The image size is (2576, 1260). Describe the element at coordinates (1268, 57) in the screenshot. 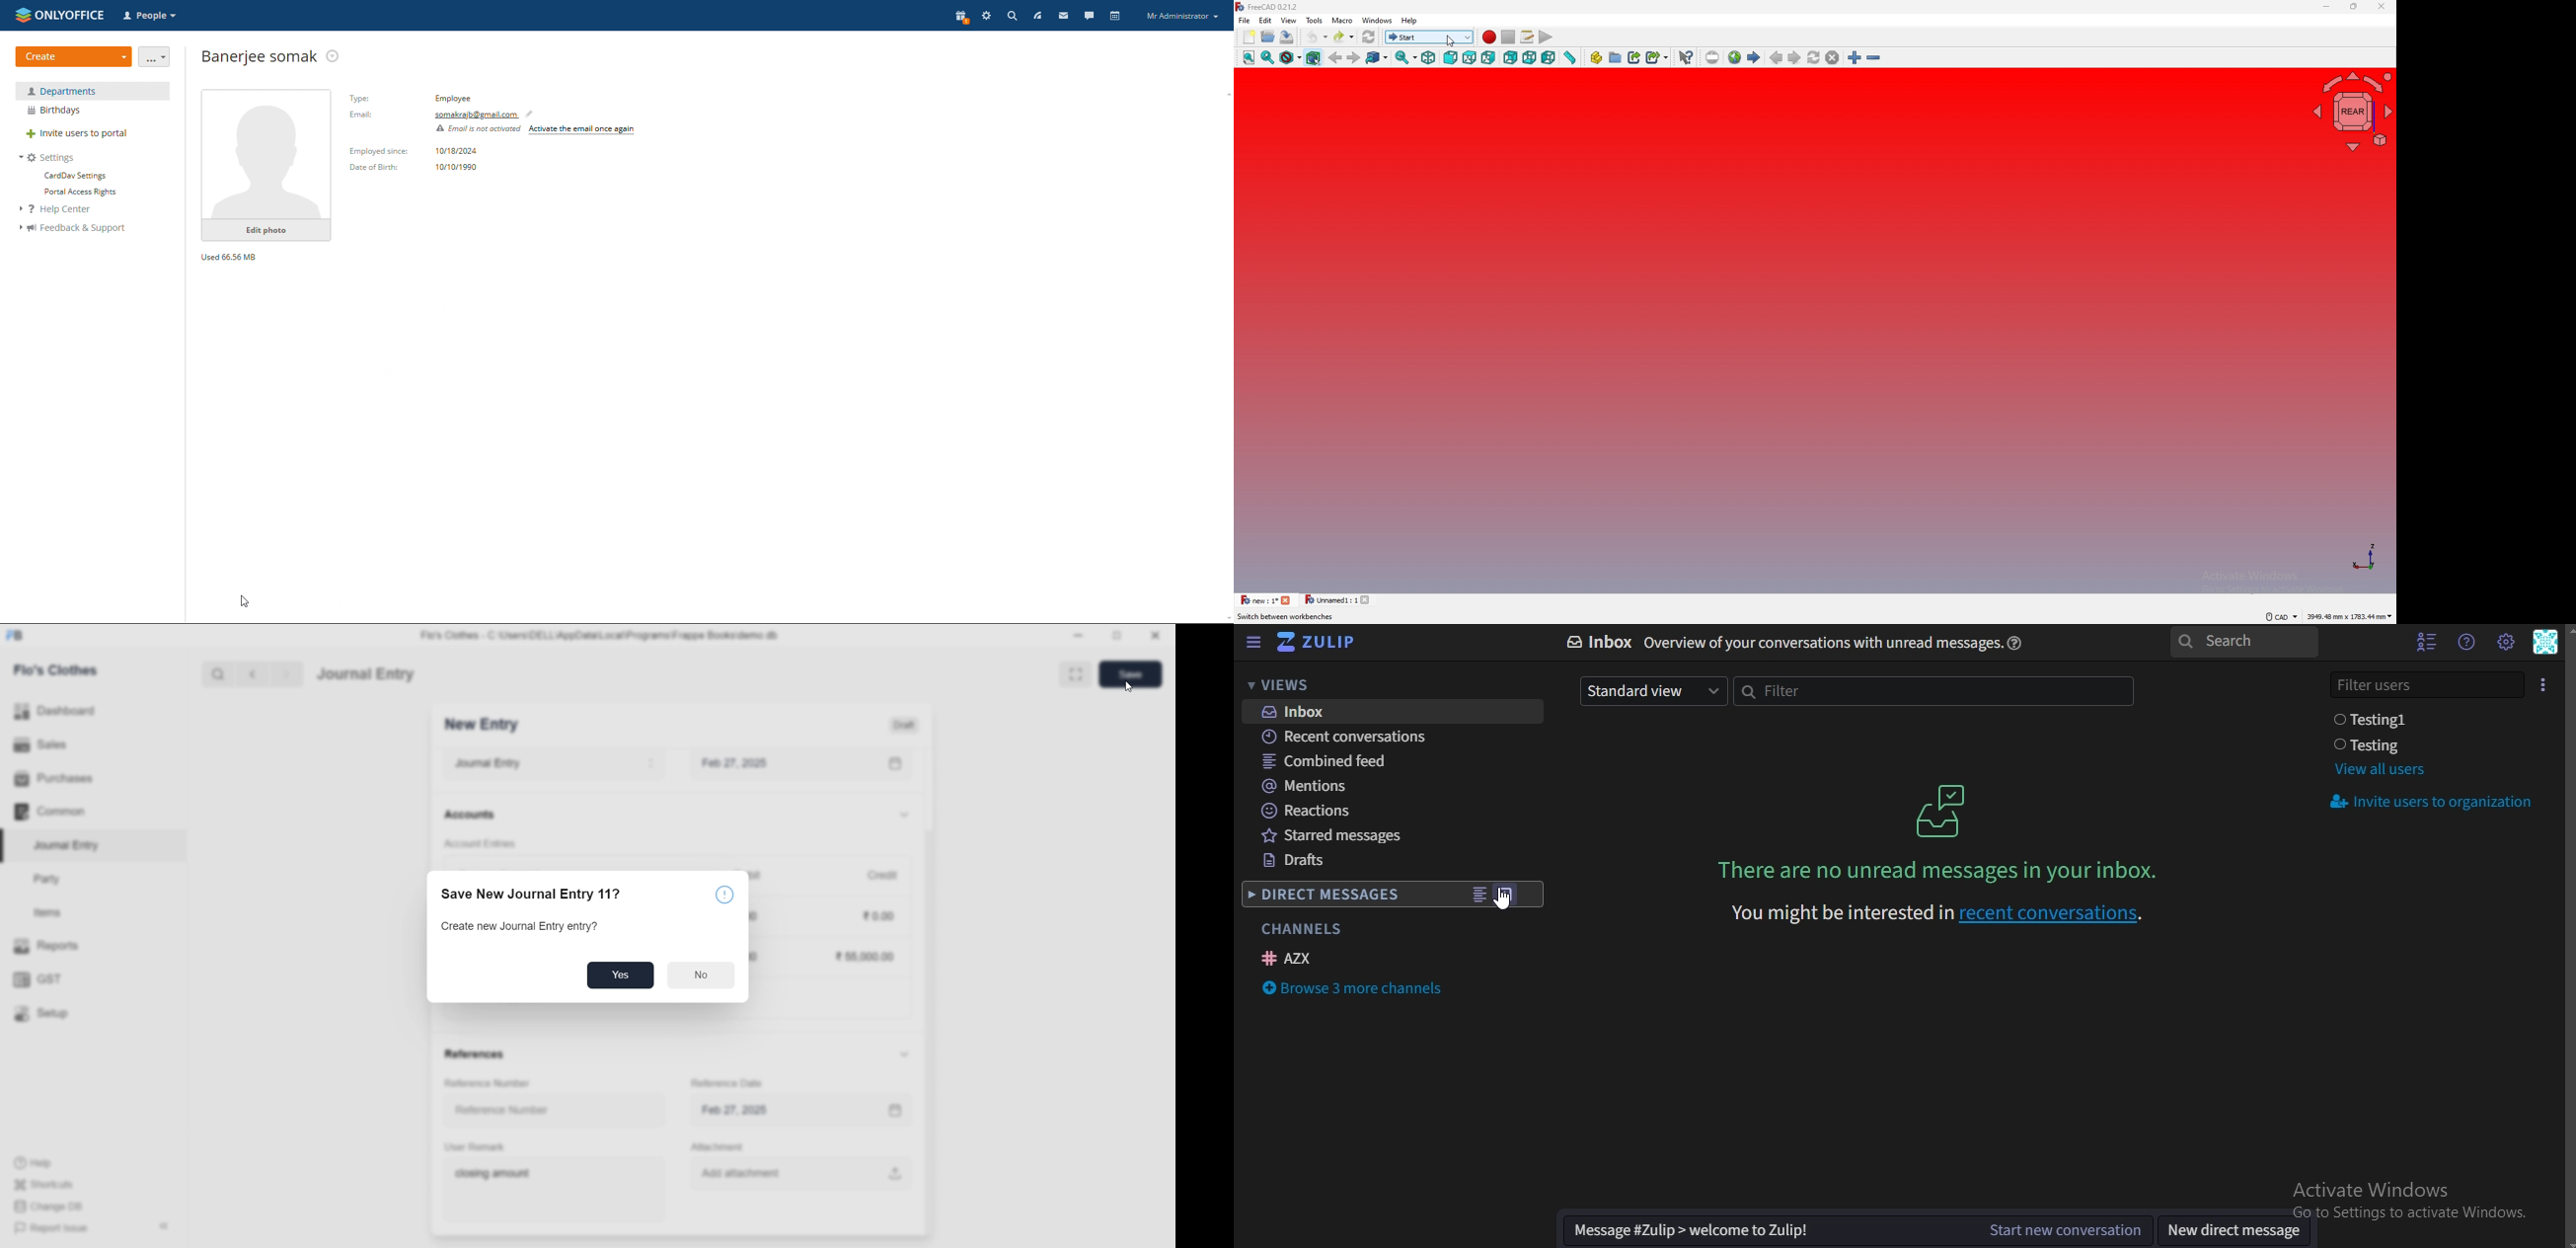

I see `fit selection` at that location.